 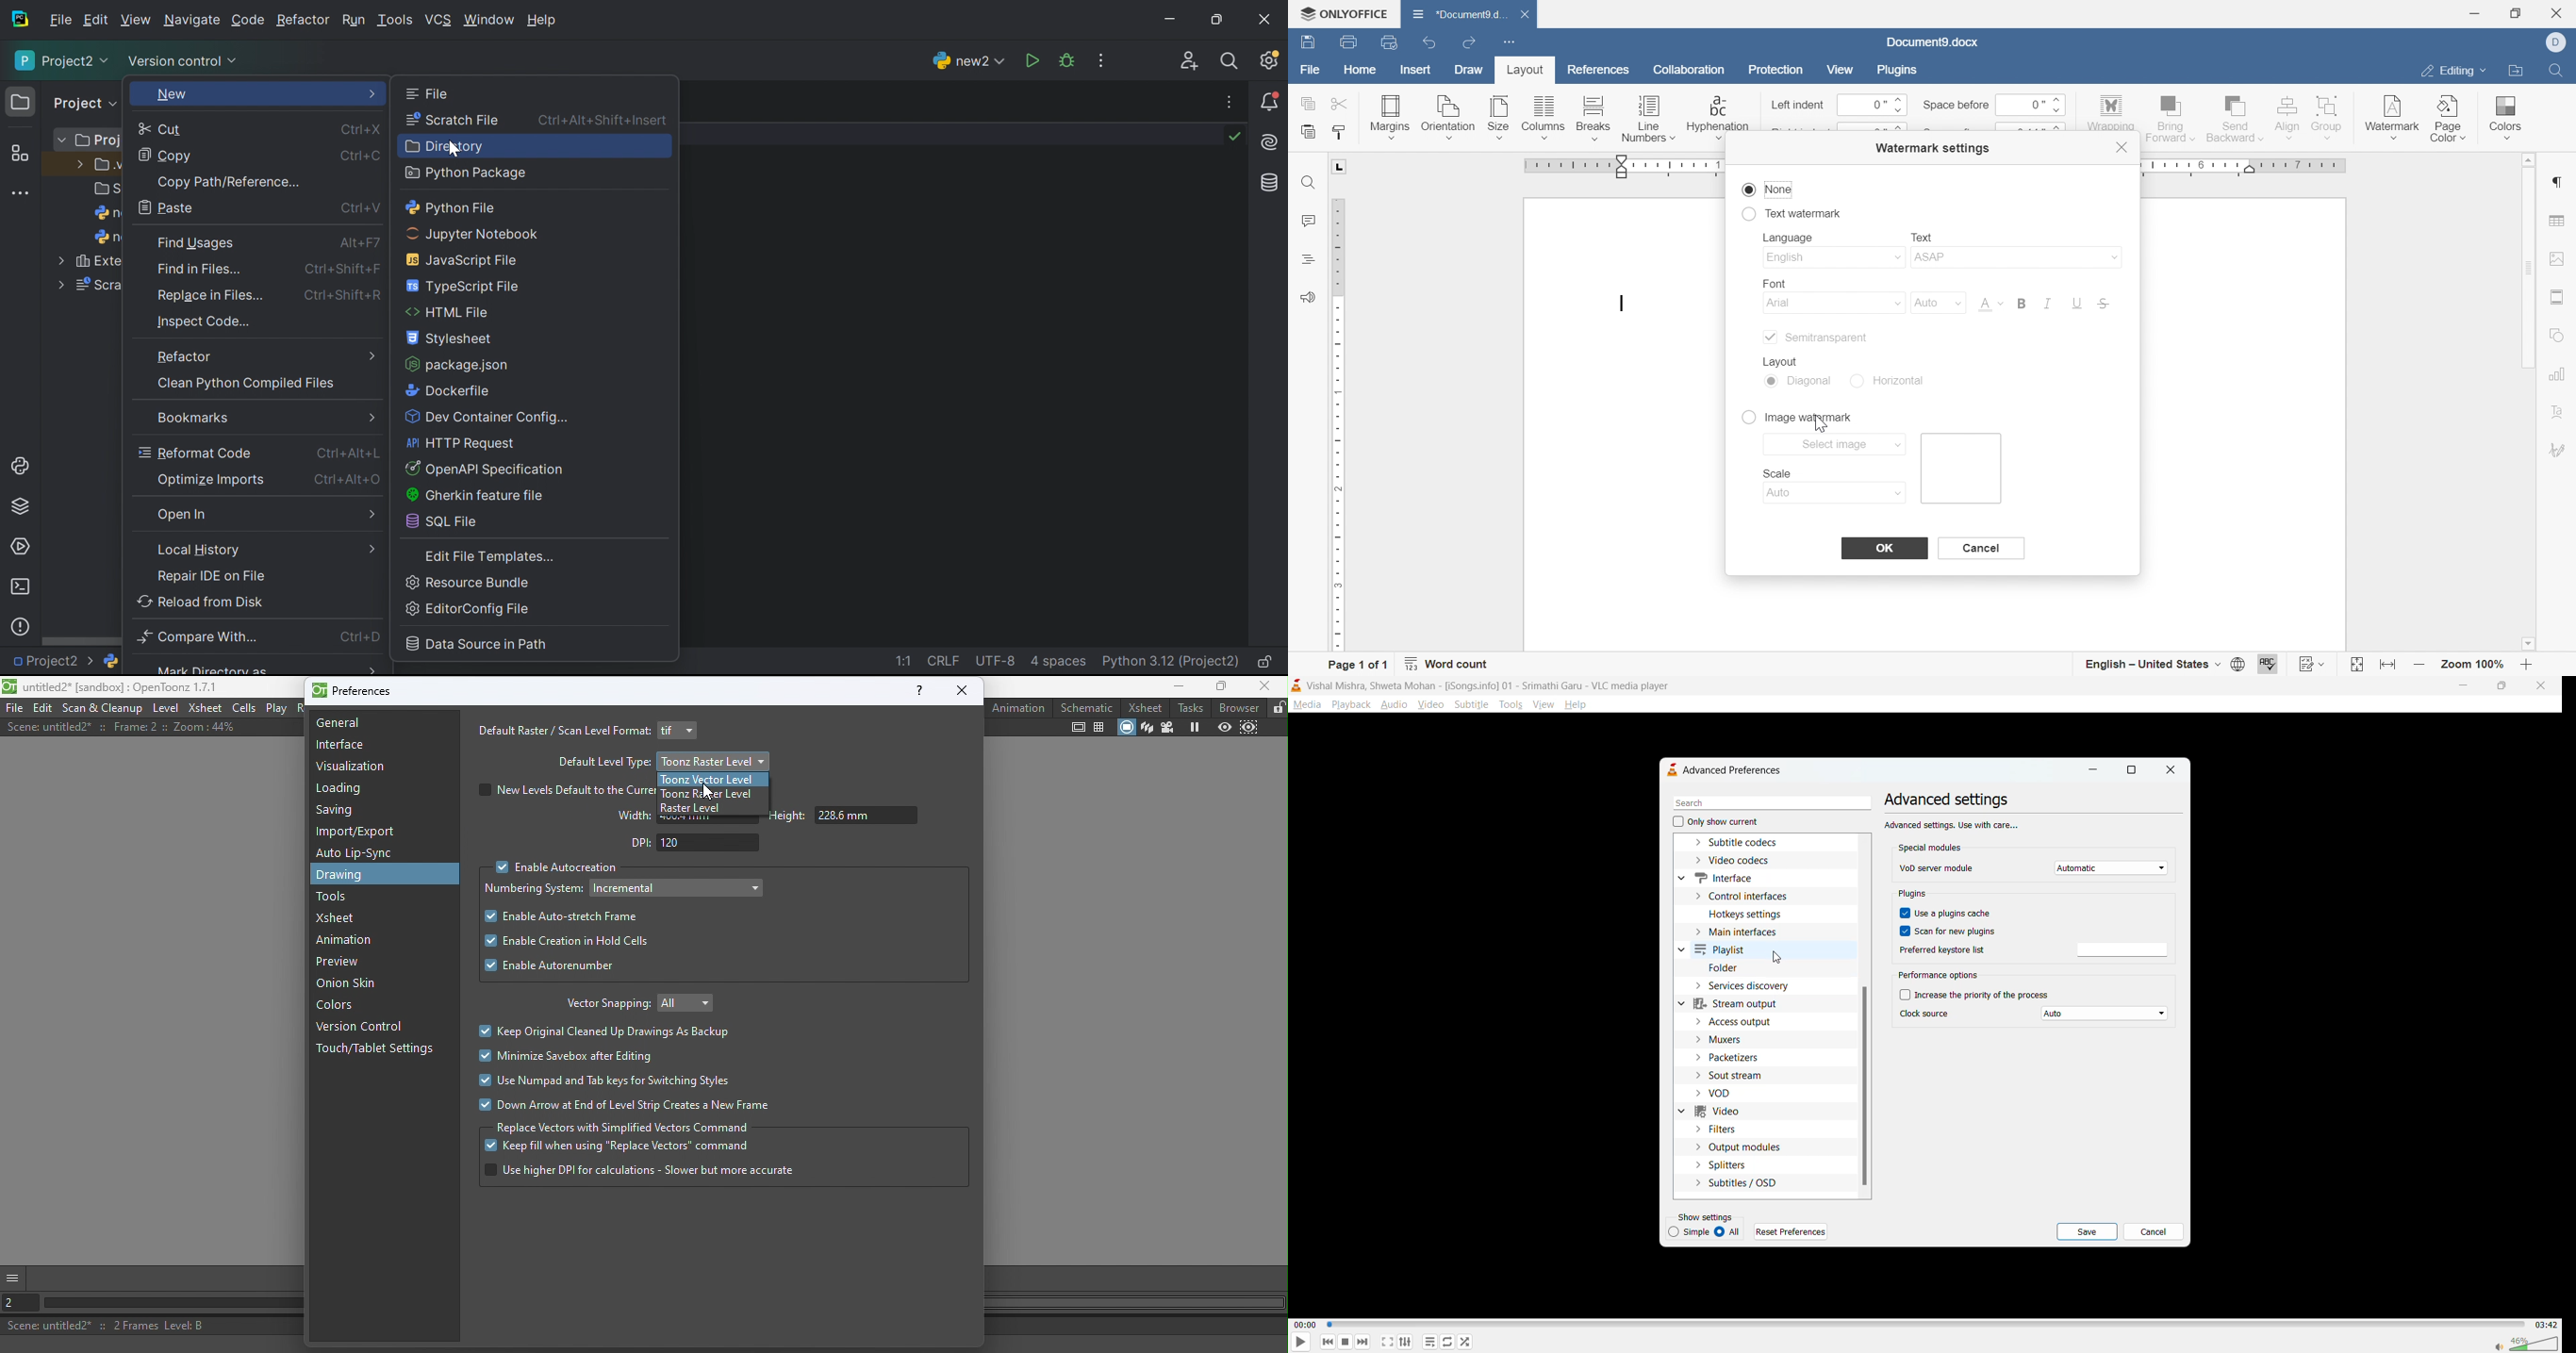 I want to click on Jupyter notebook, so click(x=474, y=234).